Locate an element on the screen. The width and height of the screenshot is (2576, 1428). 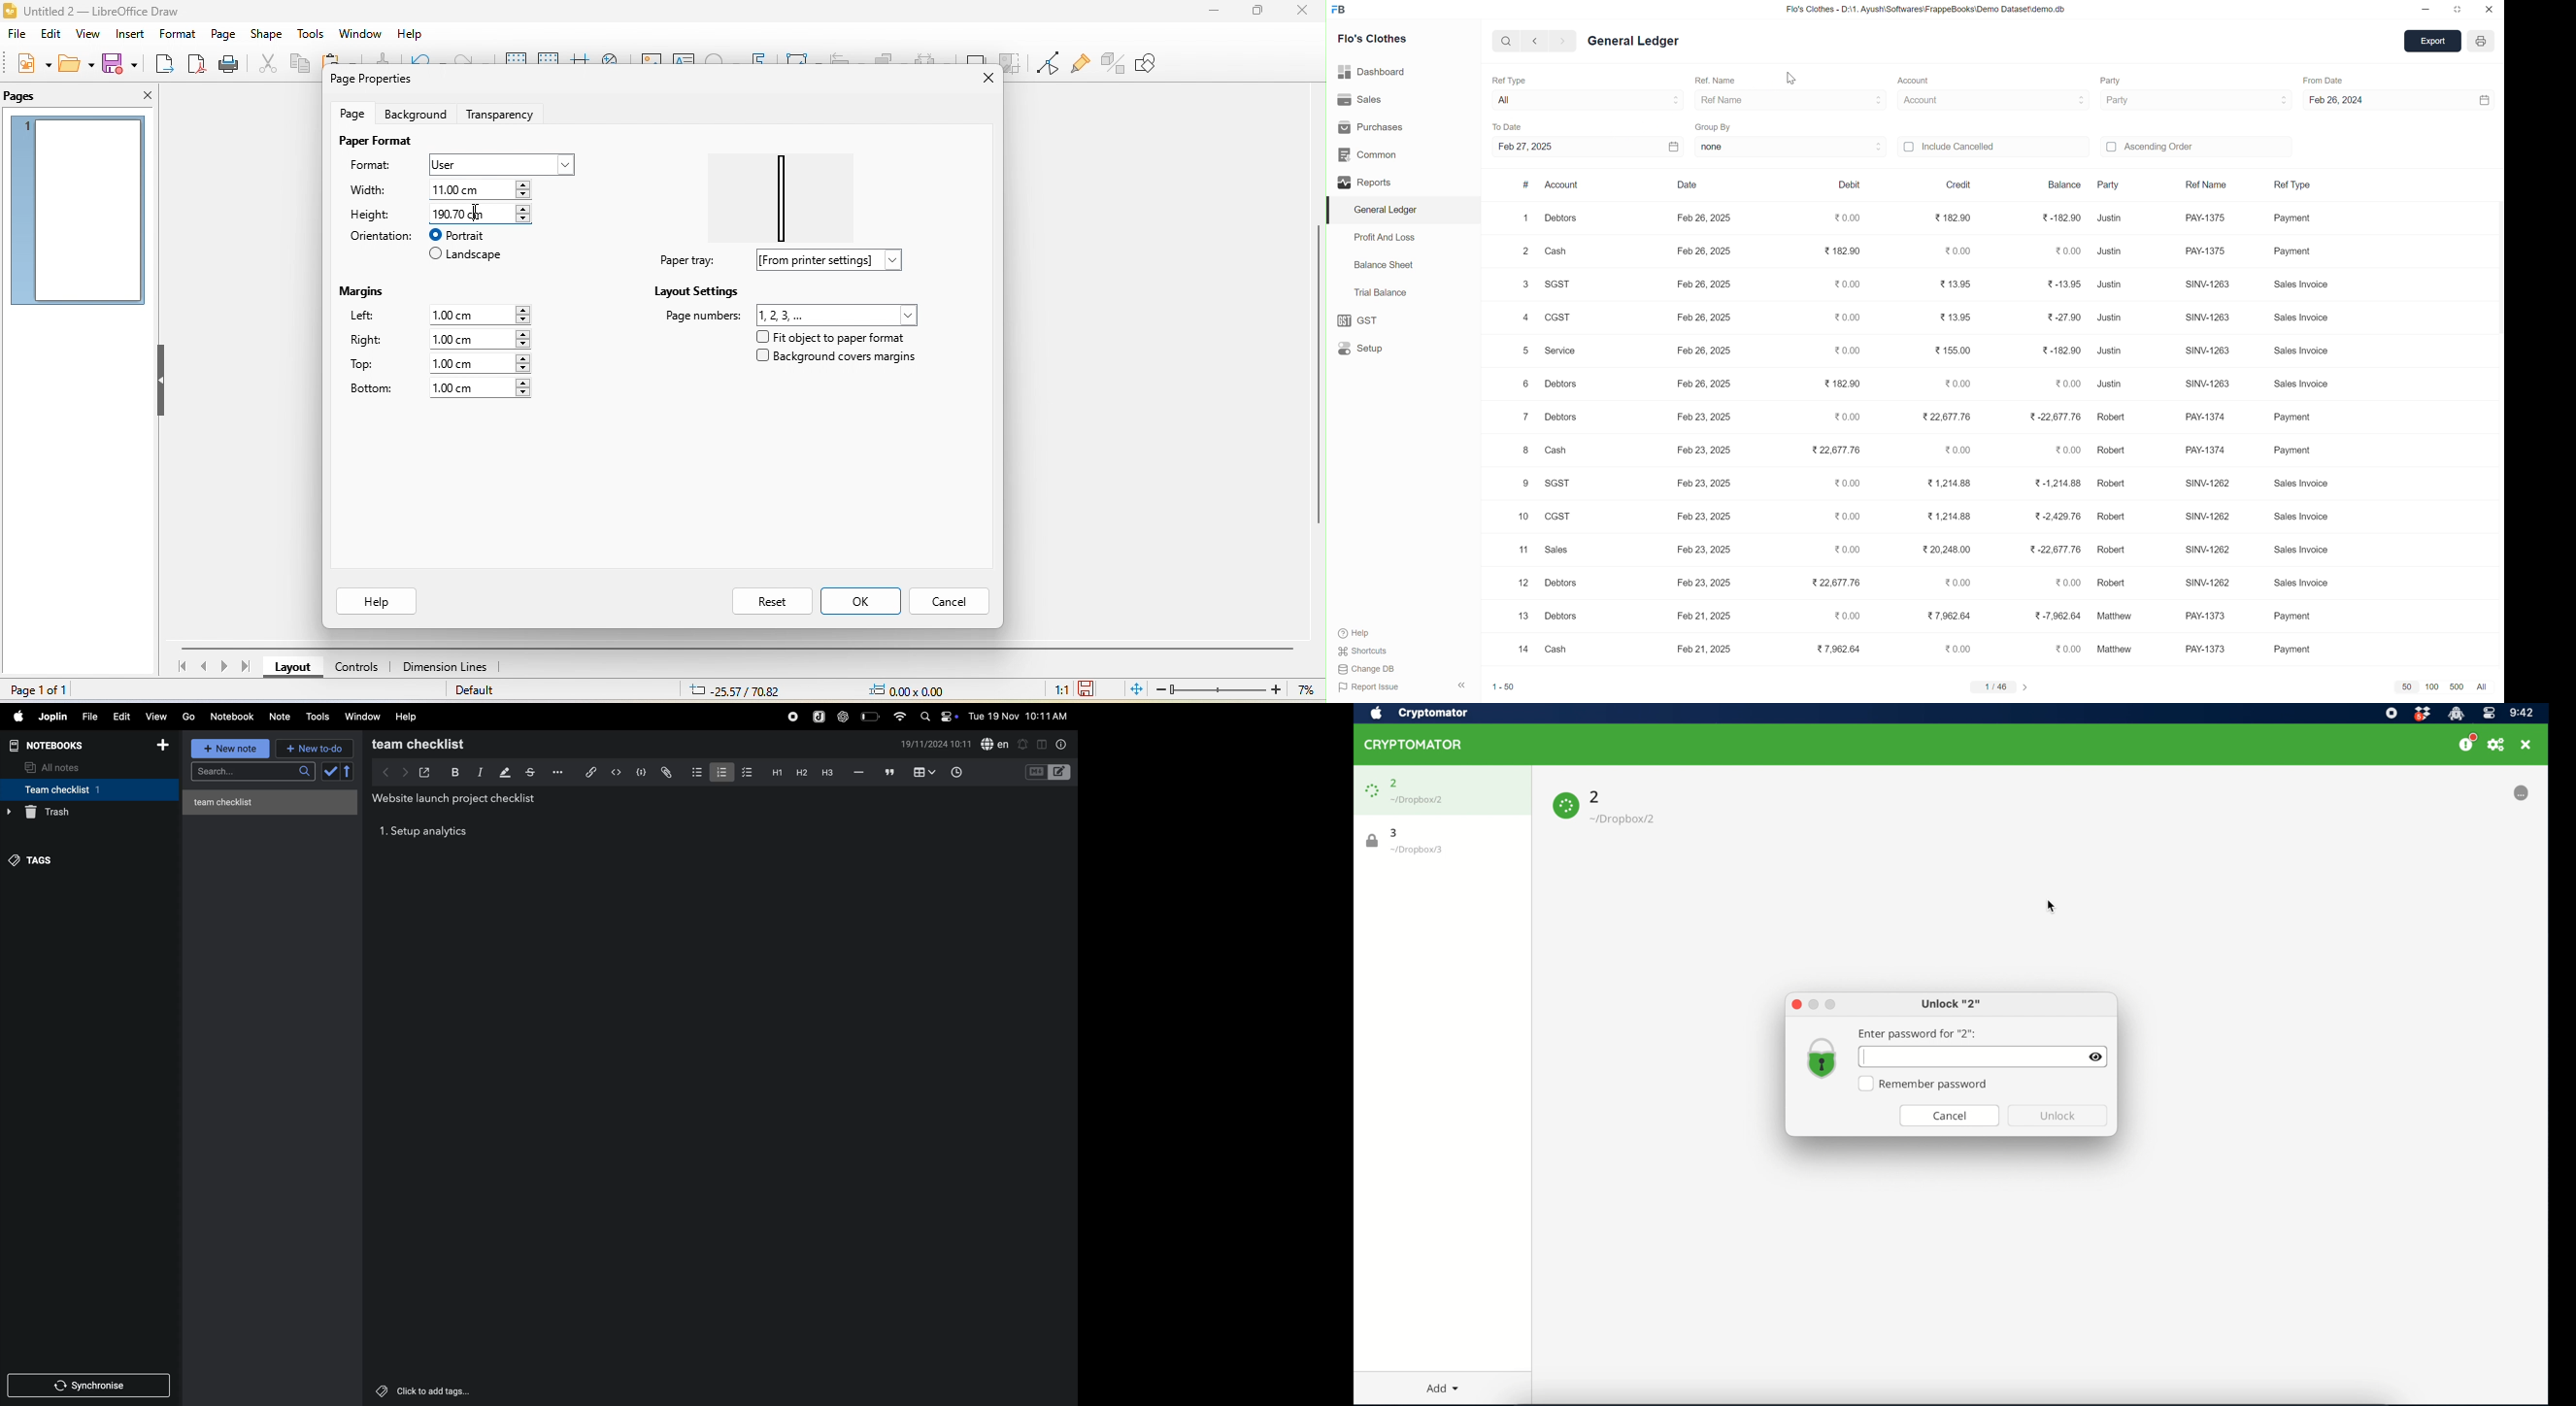
paper tray is located at coordinates (685, 260).